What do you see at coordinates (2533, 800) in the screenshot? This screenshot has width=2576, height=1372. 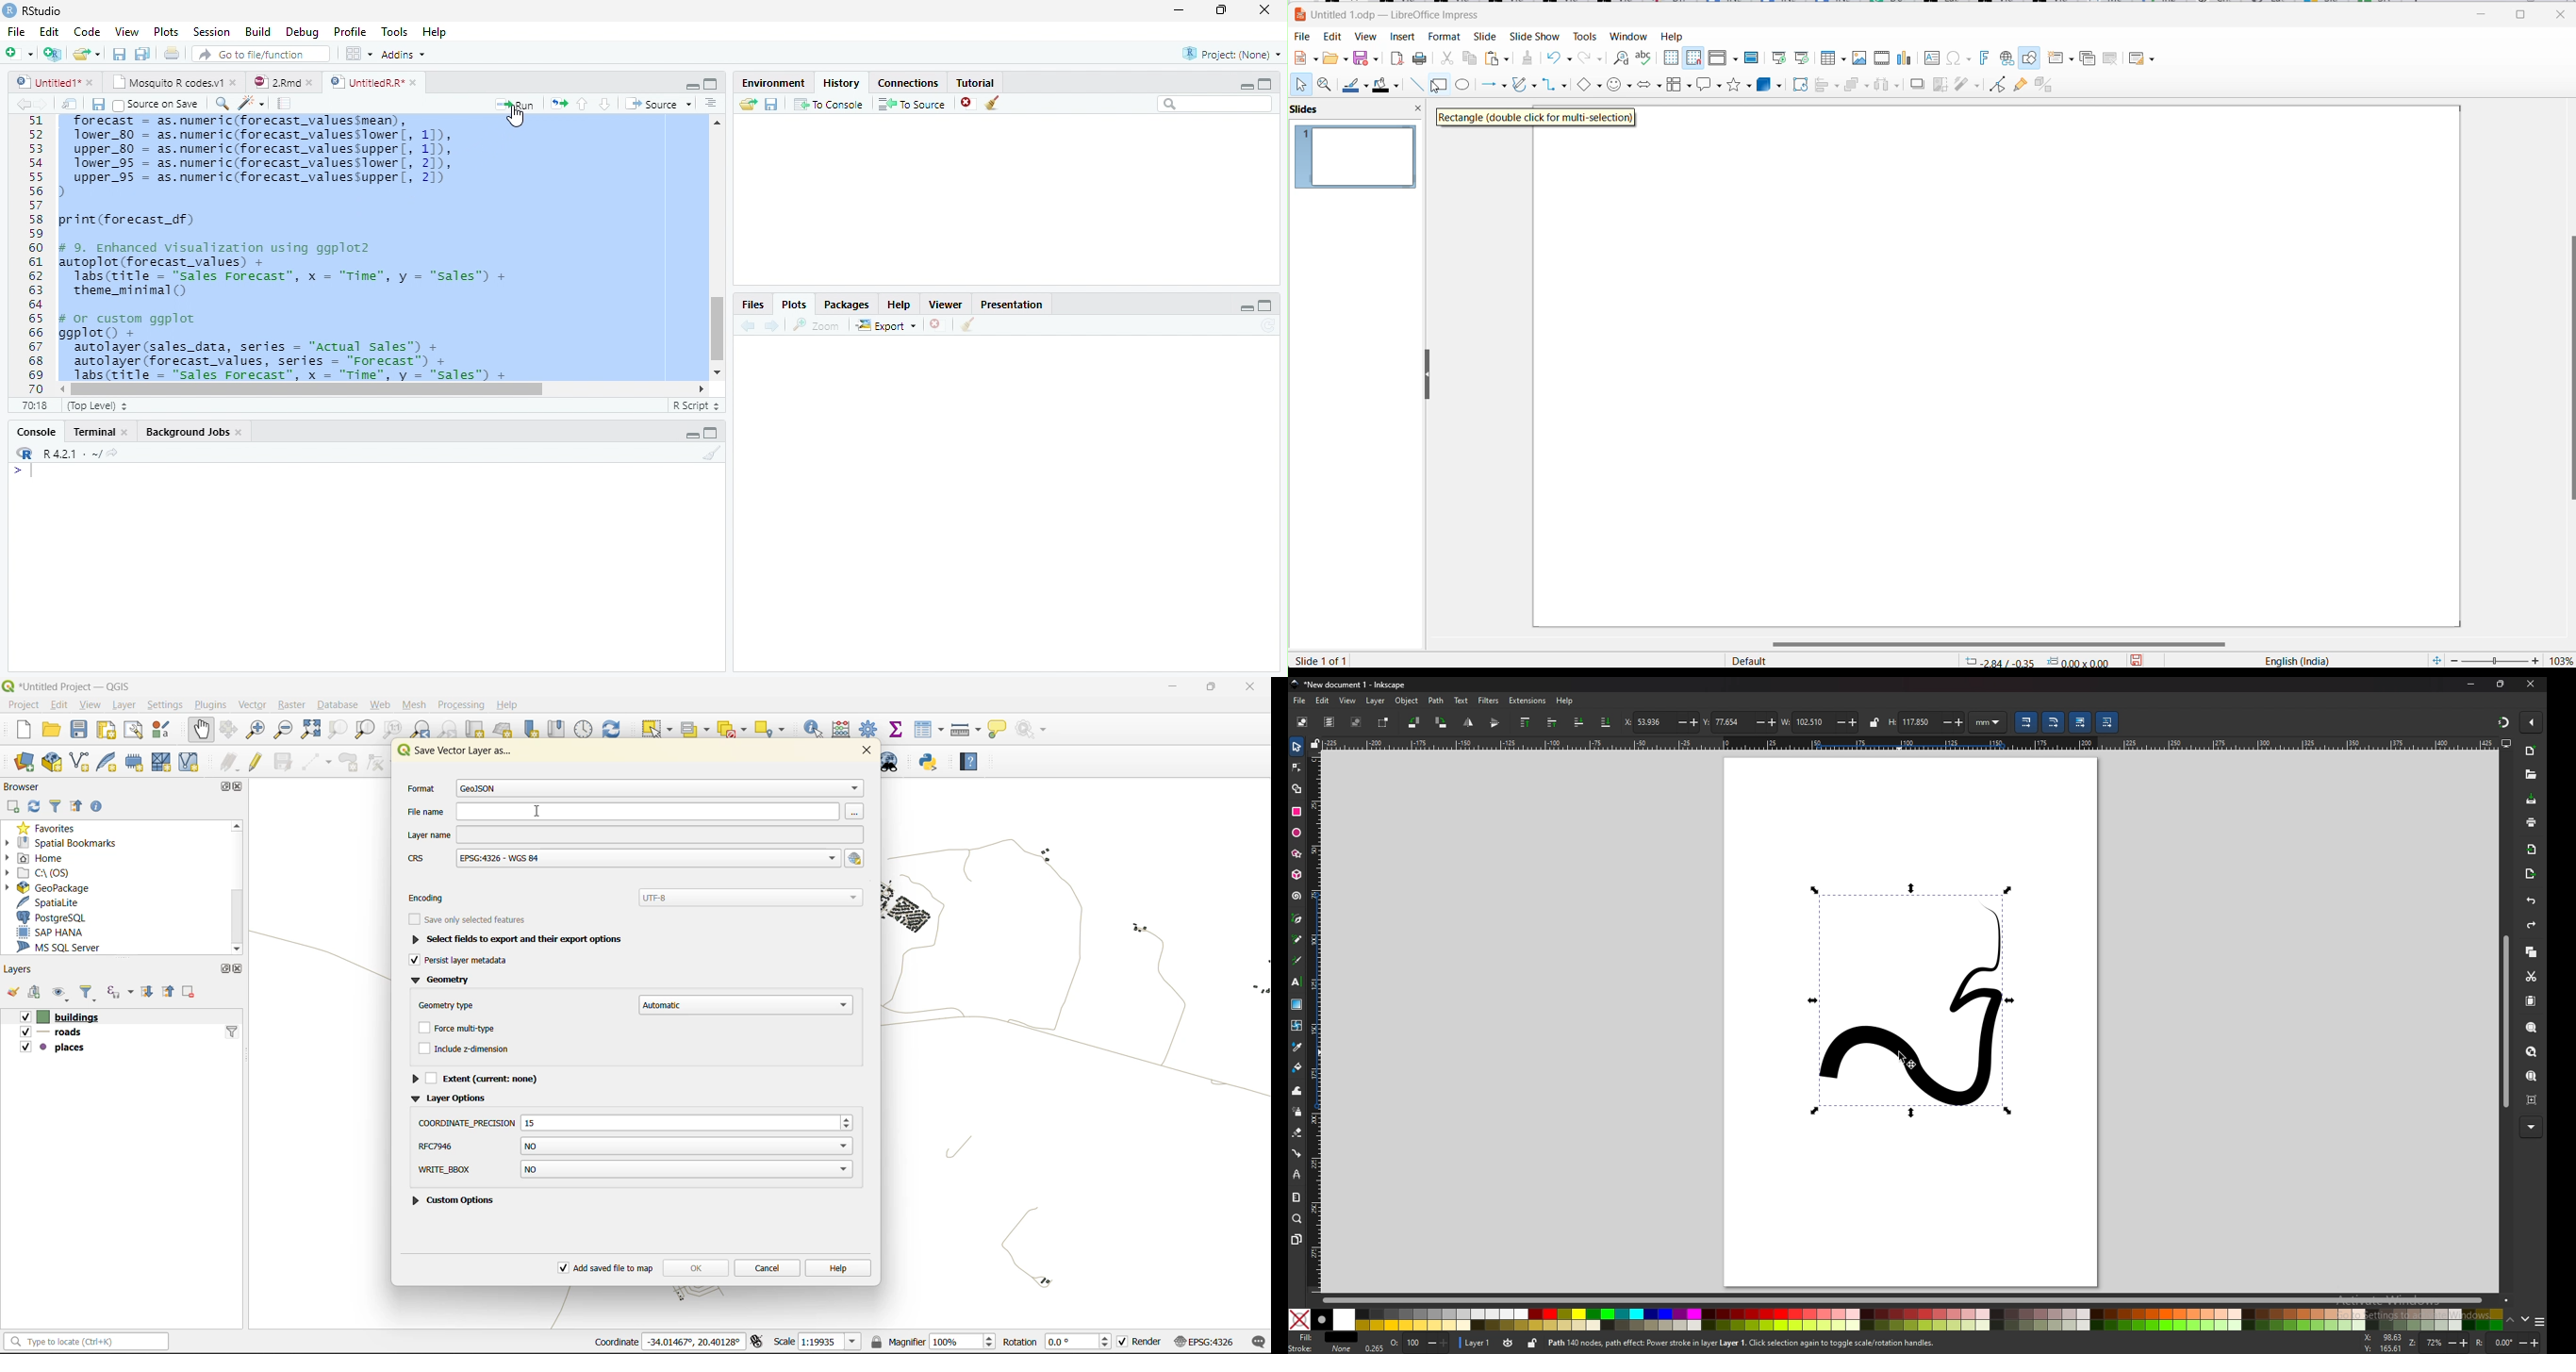 I see `save` at bounding box center [2533, 800].